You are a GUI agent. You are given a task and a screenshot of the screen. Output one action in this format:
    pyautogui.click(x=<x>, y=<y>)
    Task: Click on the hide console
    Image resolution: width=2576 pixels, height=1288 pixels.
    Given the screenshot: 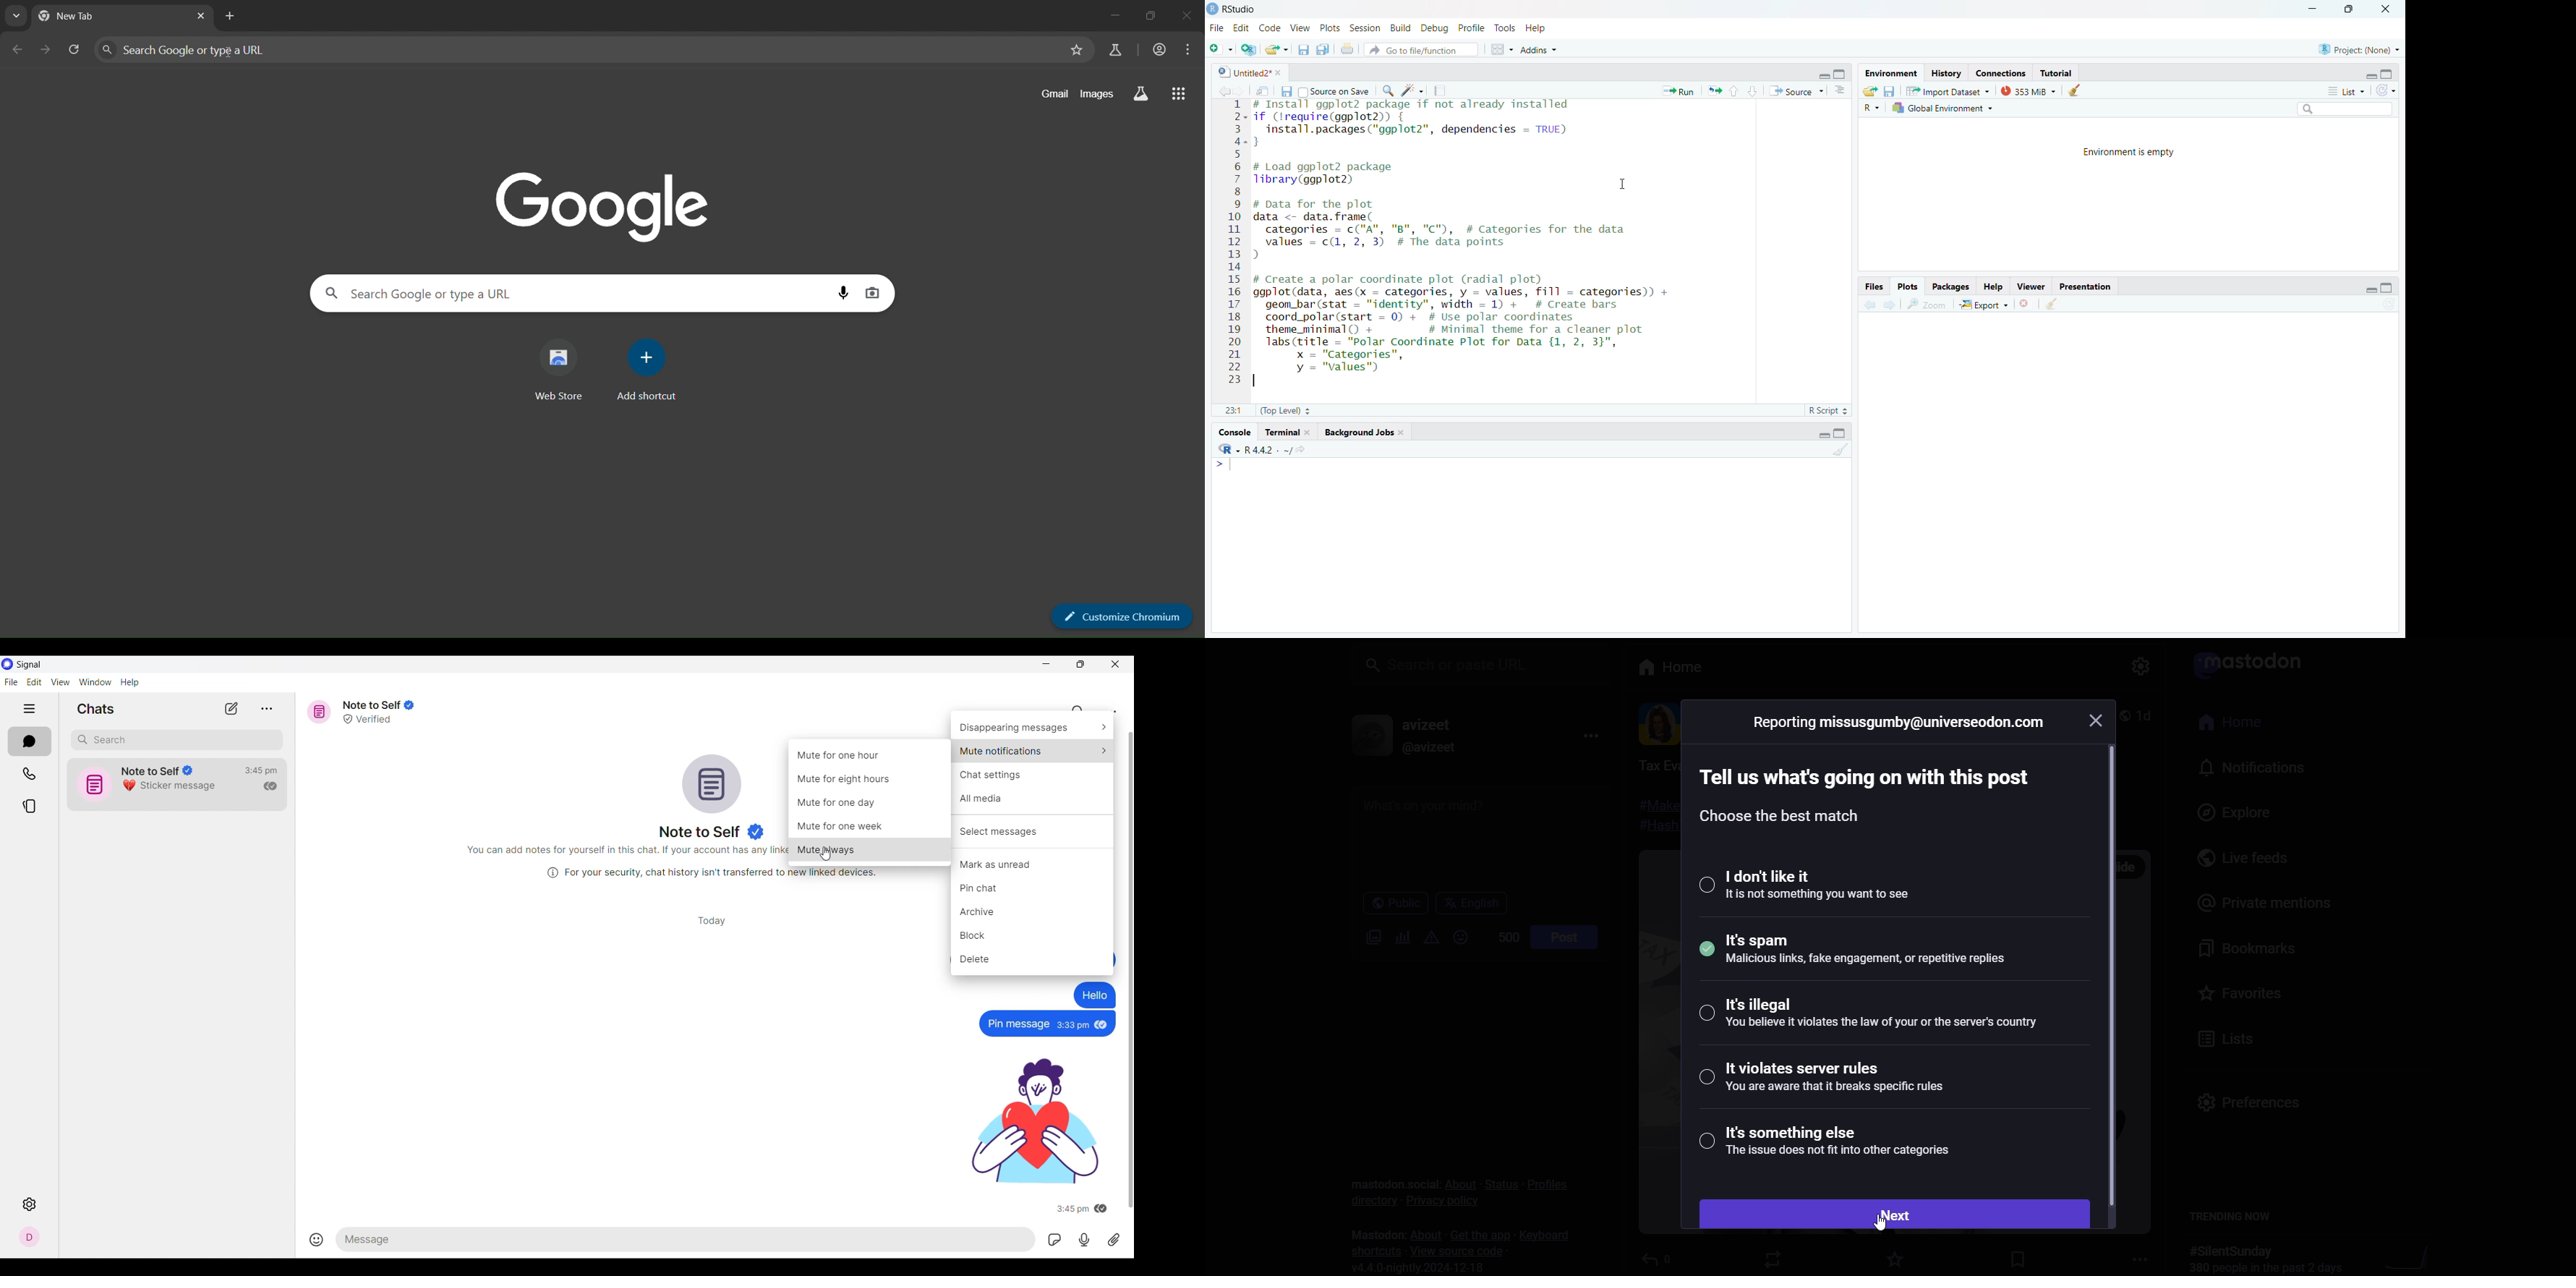 What is the action you would take?
    pyautogui.click(x=2388, y=73)
    